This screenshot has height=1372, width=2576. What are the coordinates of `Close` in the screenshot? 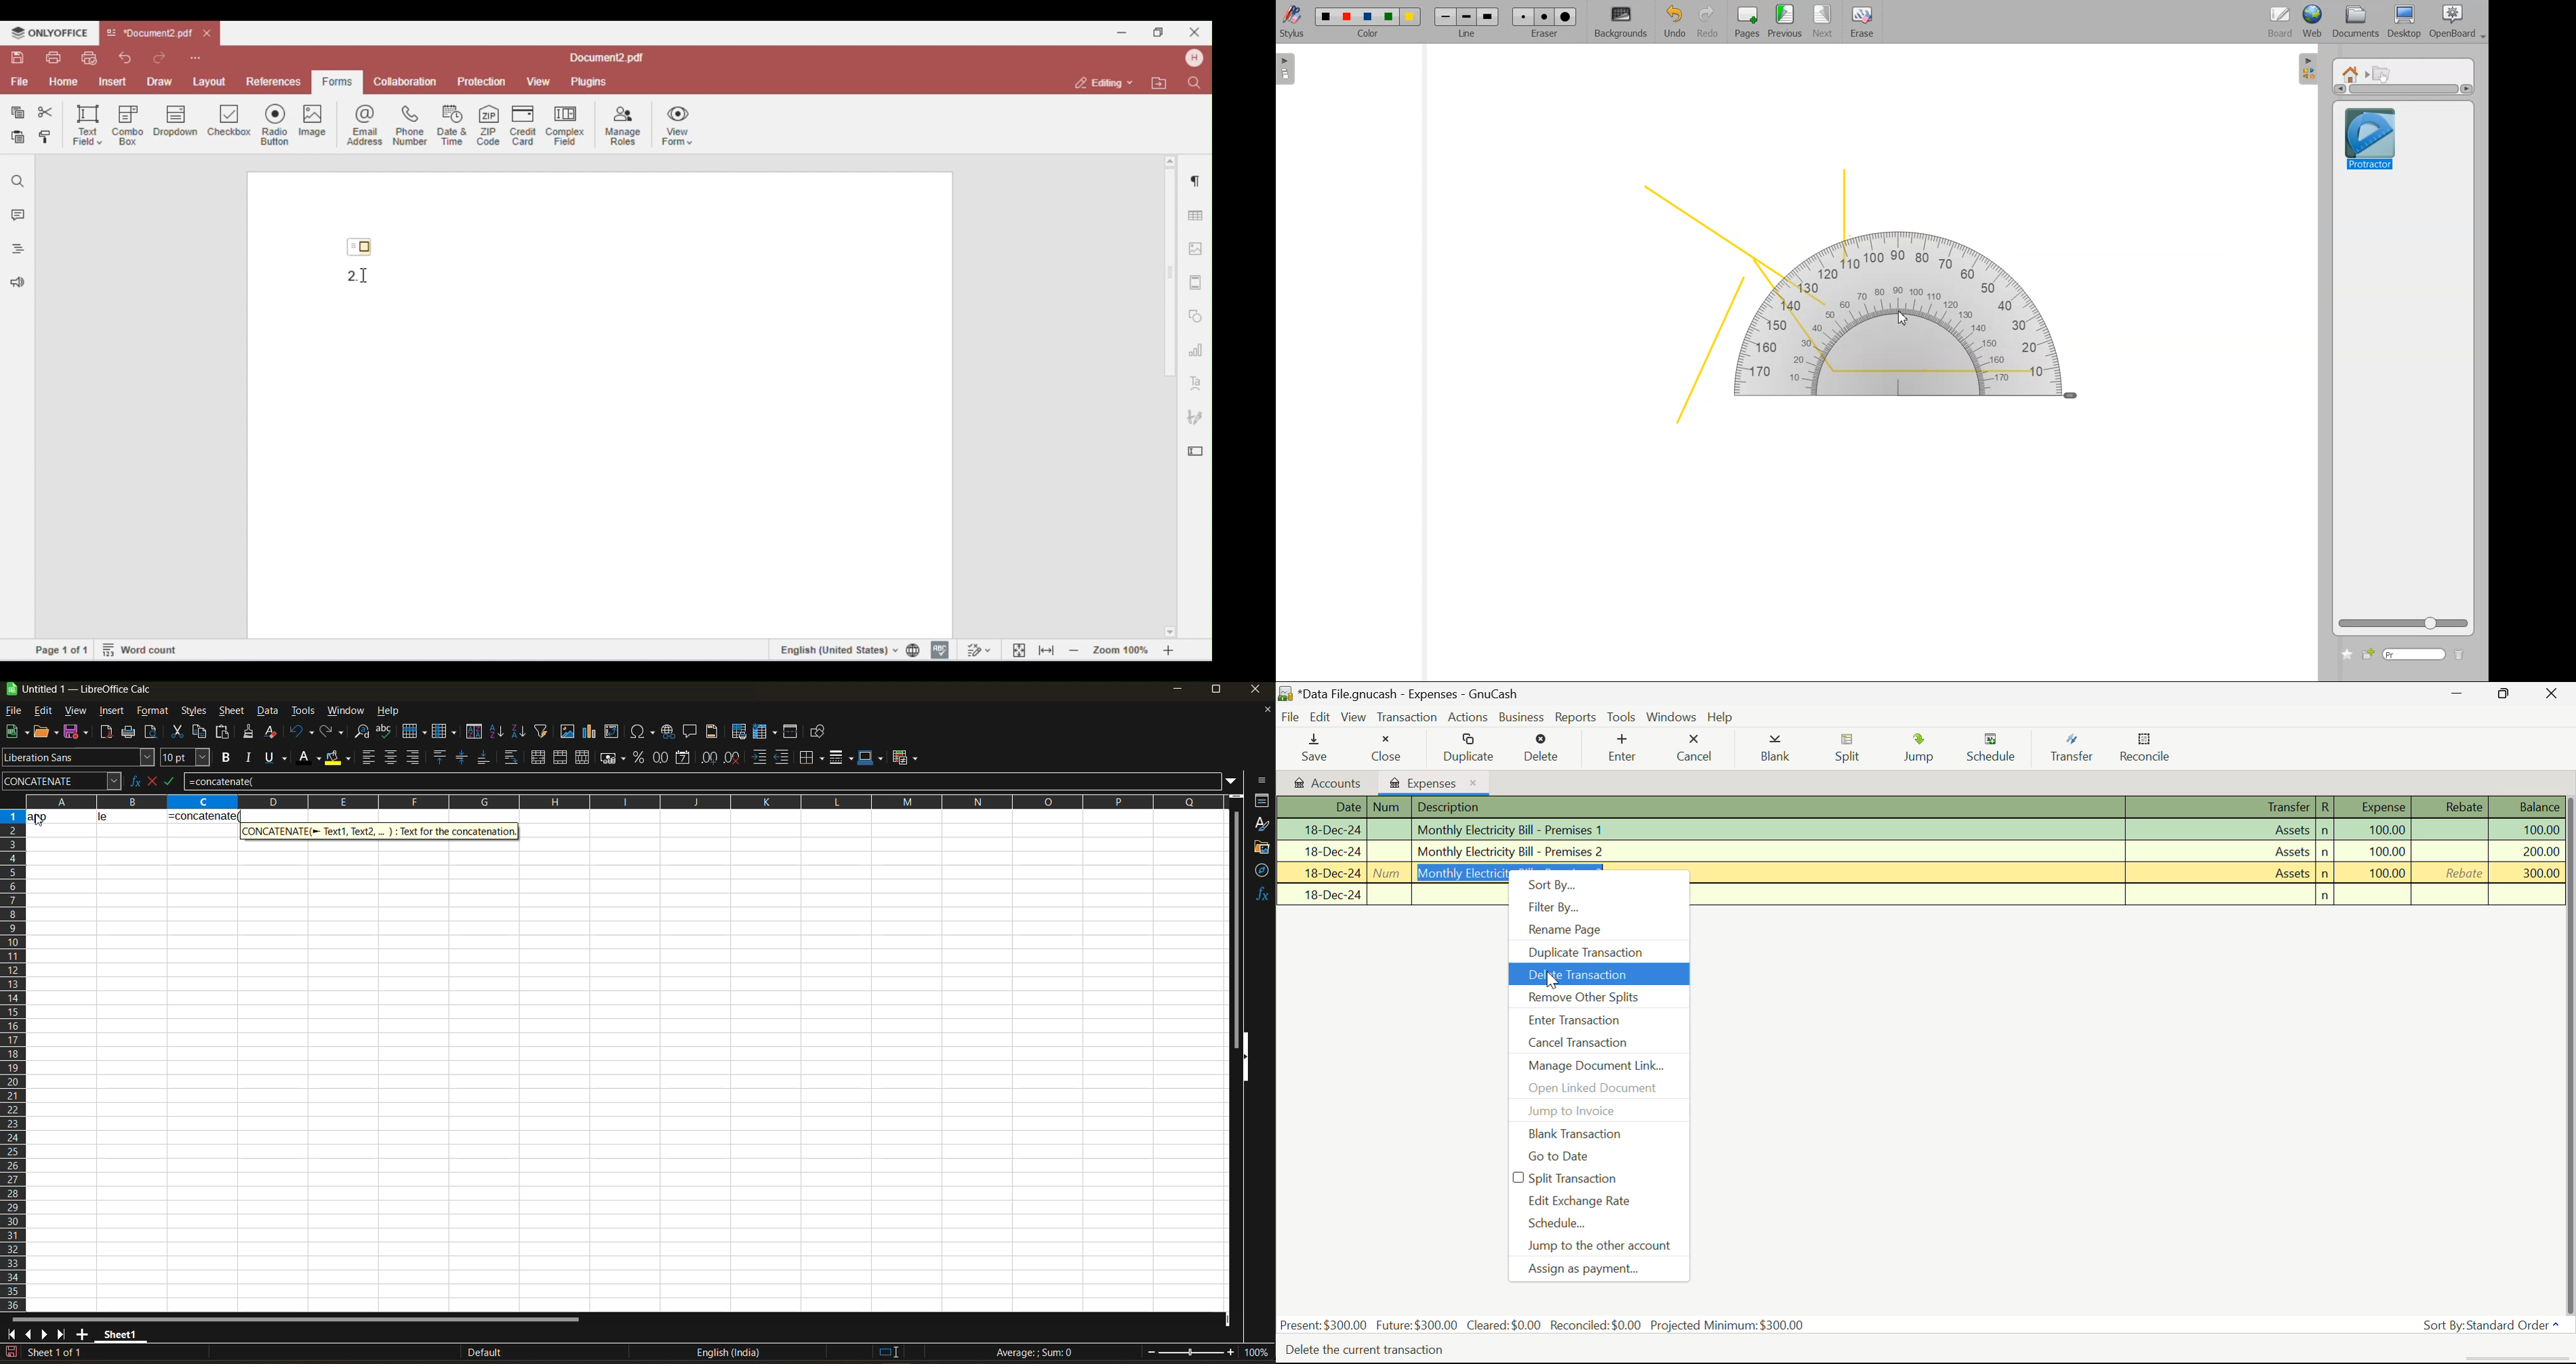 It's located at (1386, 748).